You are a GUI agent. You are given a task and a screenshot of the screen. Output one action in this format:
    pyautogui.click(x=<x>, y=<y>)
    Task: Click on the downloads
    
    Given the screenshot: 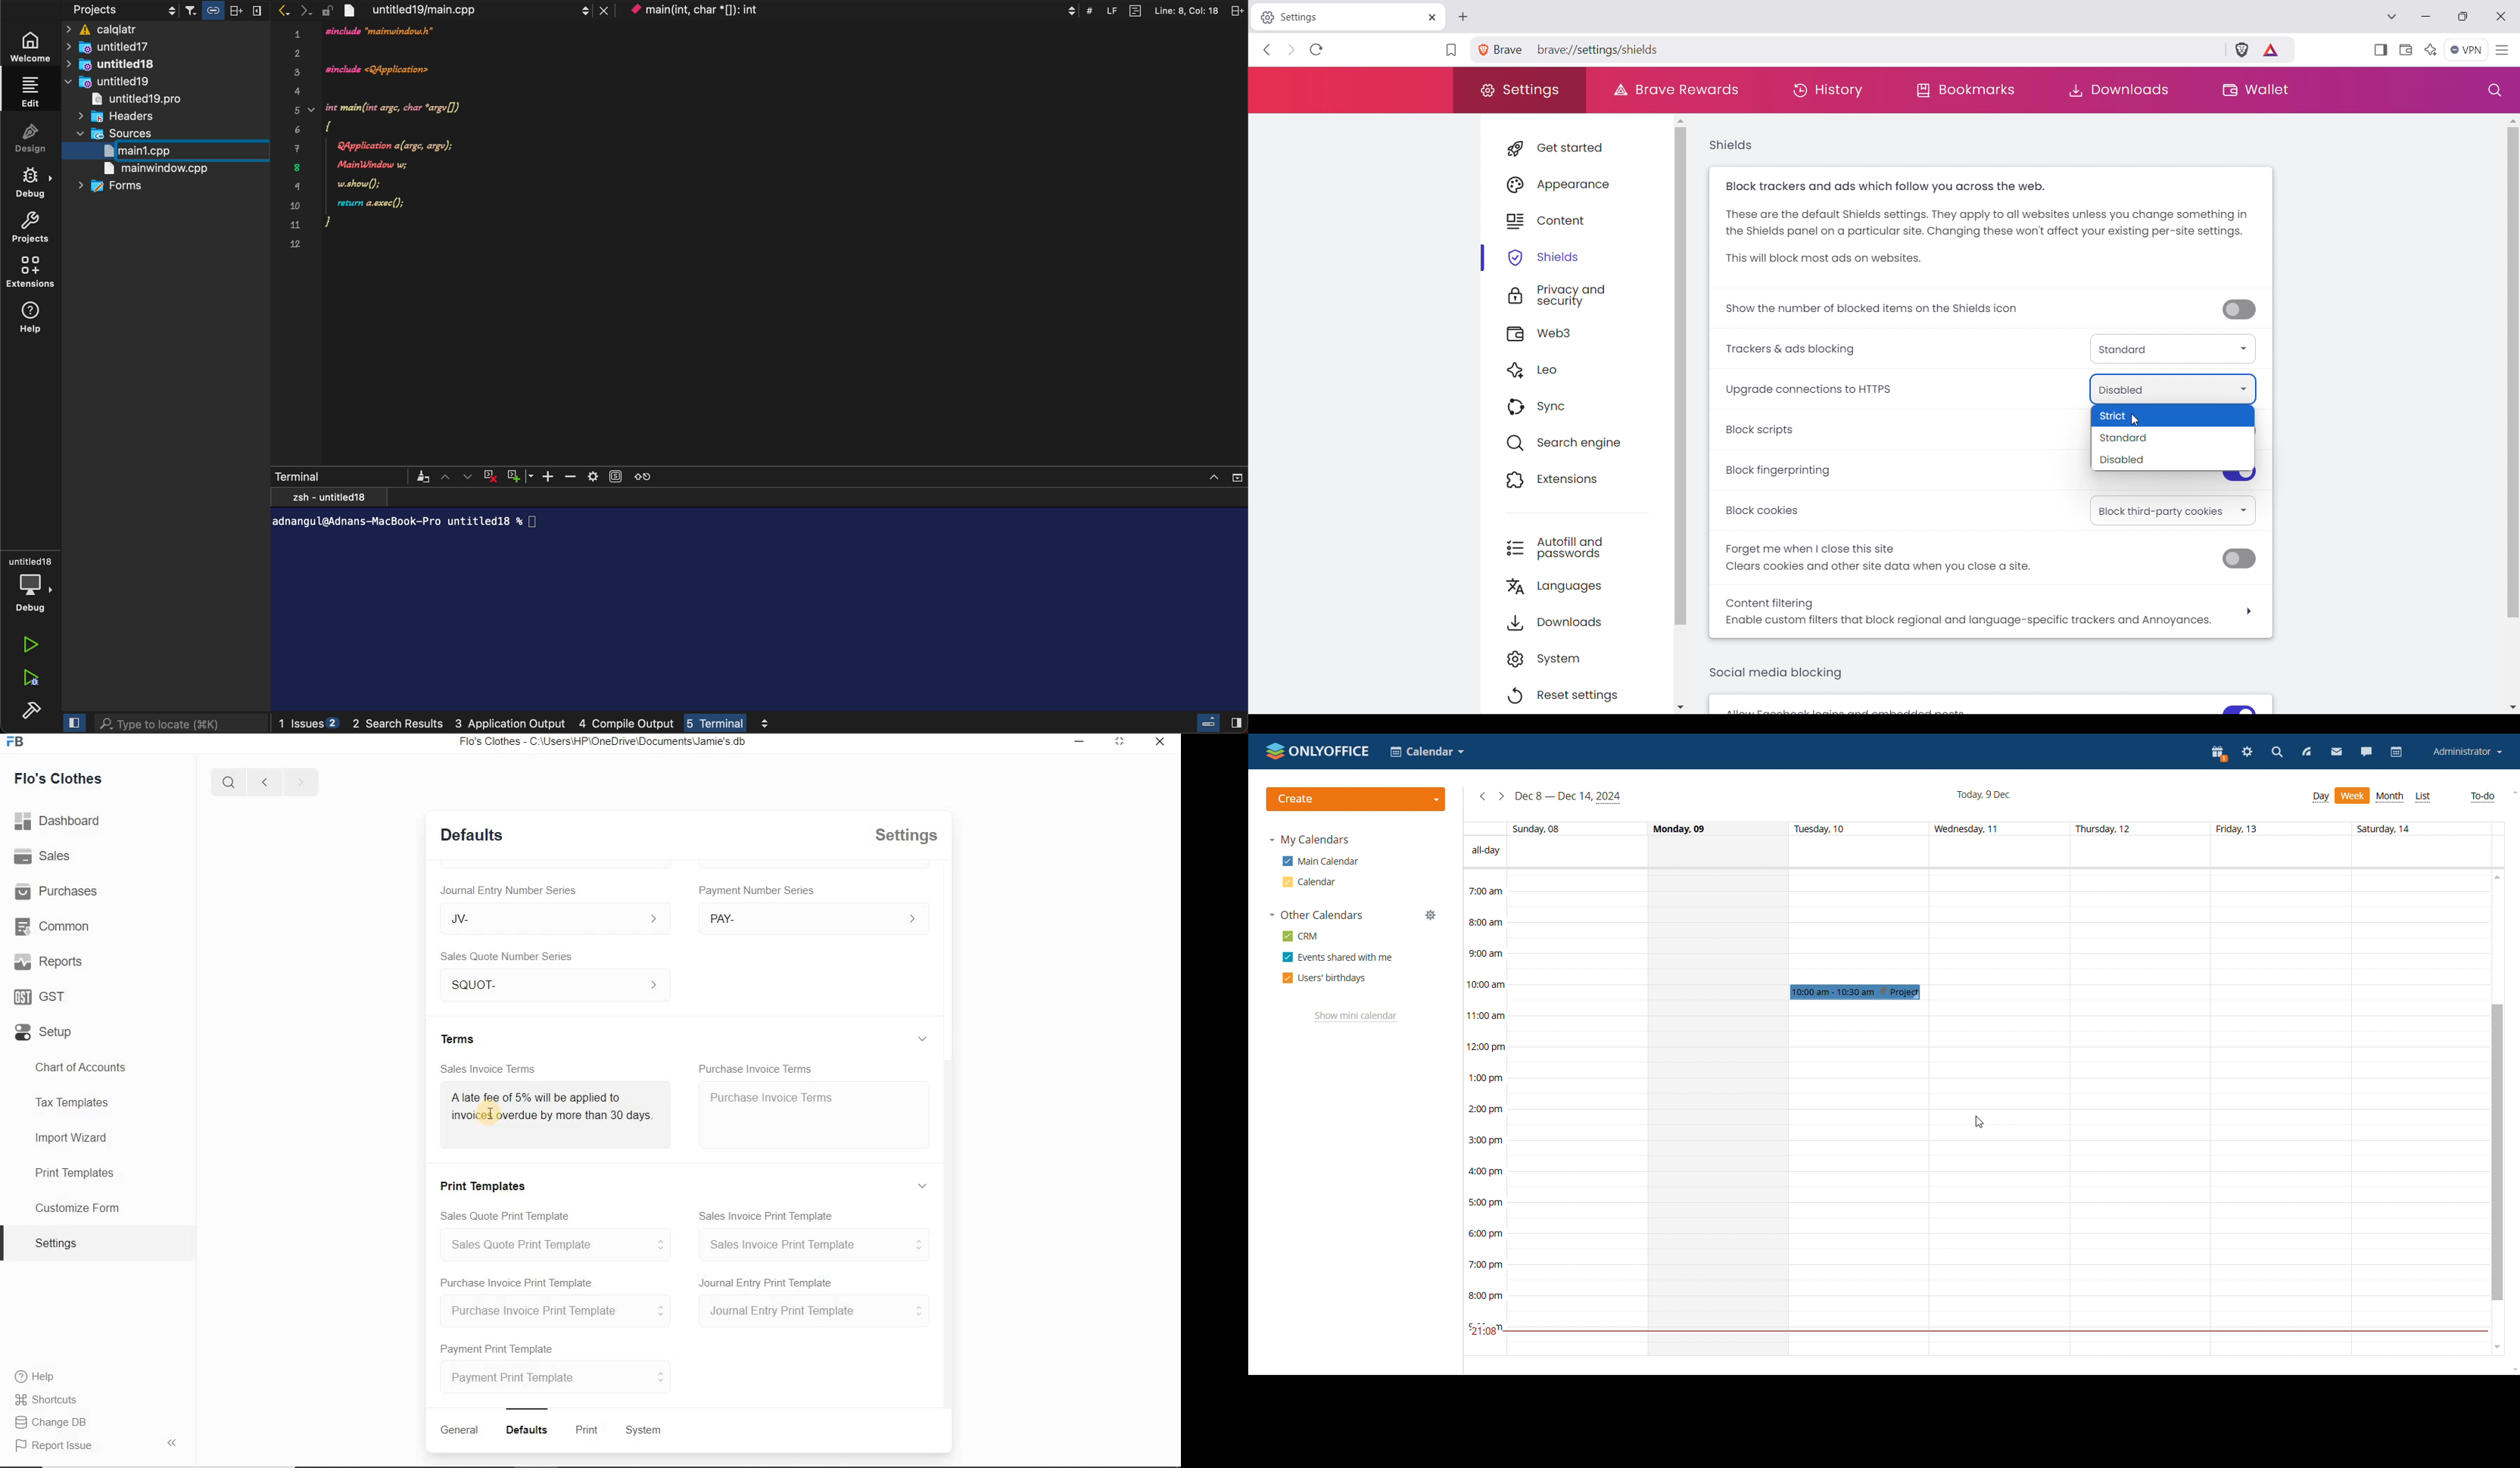 What is the action you would take?
    pyautogui.click(x=2121, y=87)
    